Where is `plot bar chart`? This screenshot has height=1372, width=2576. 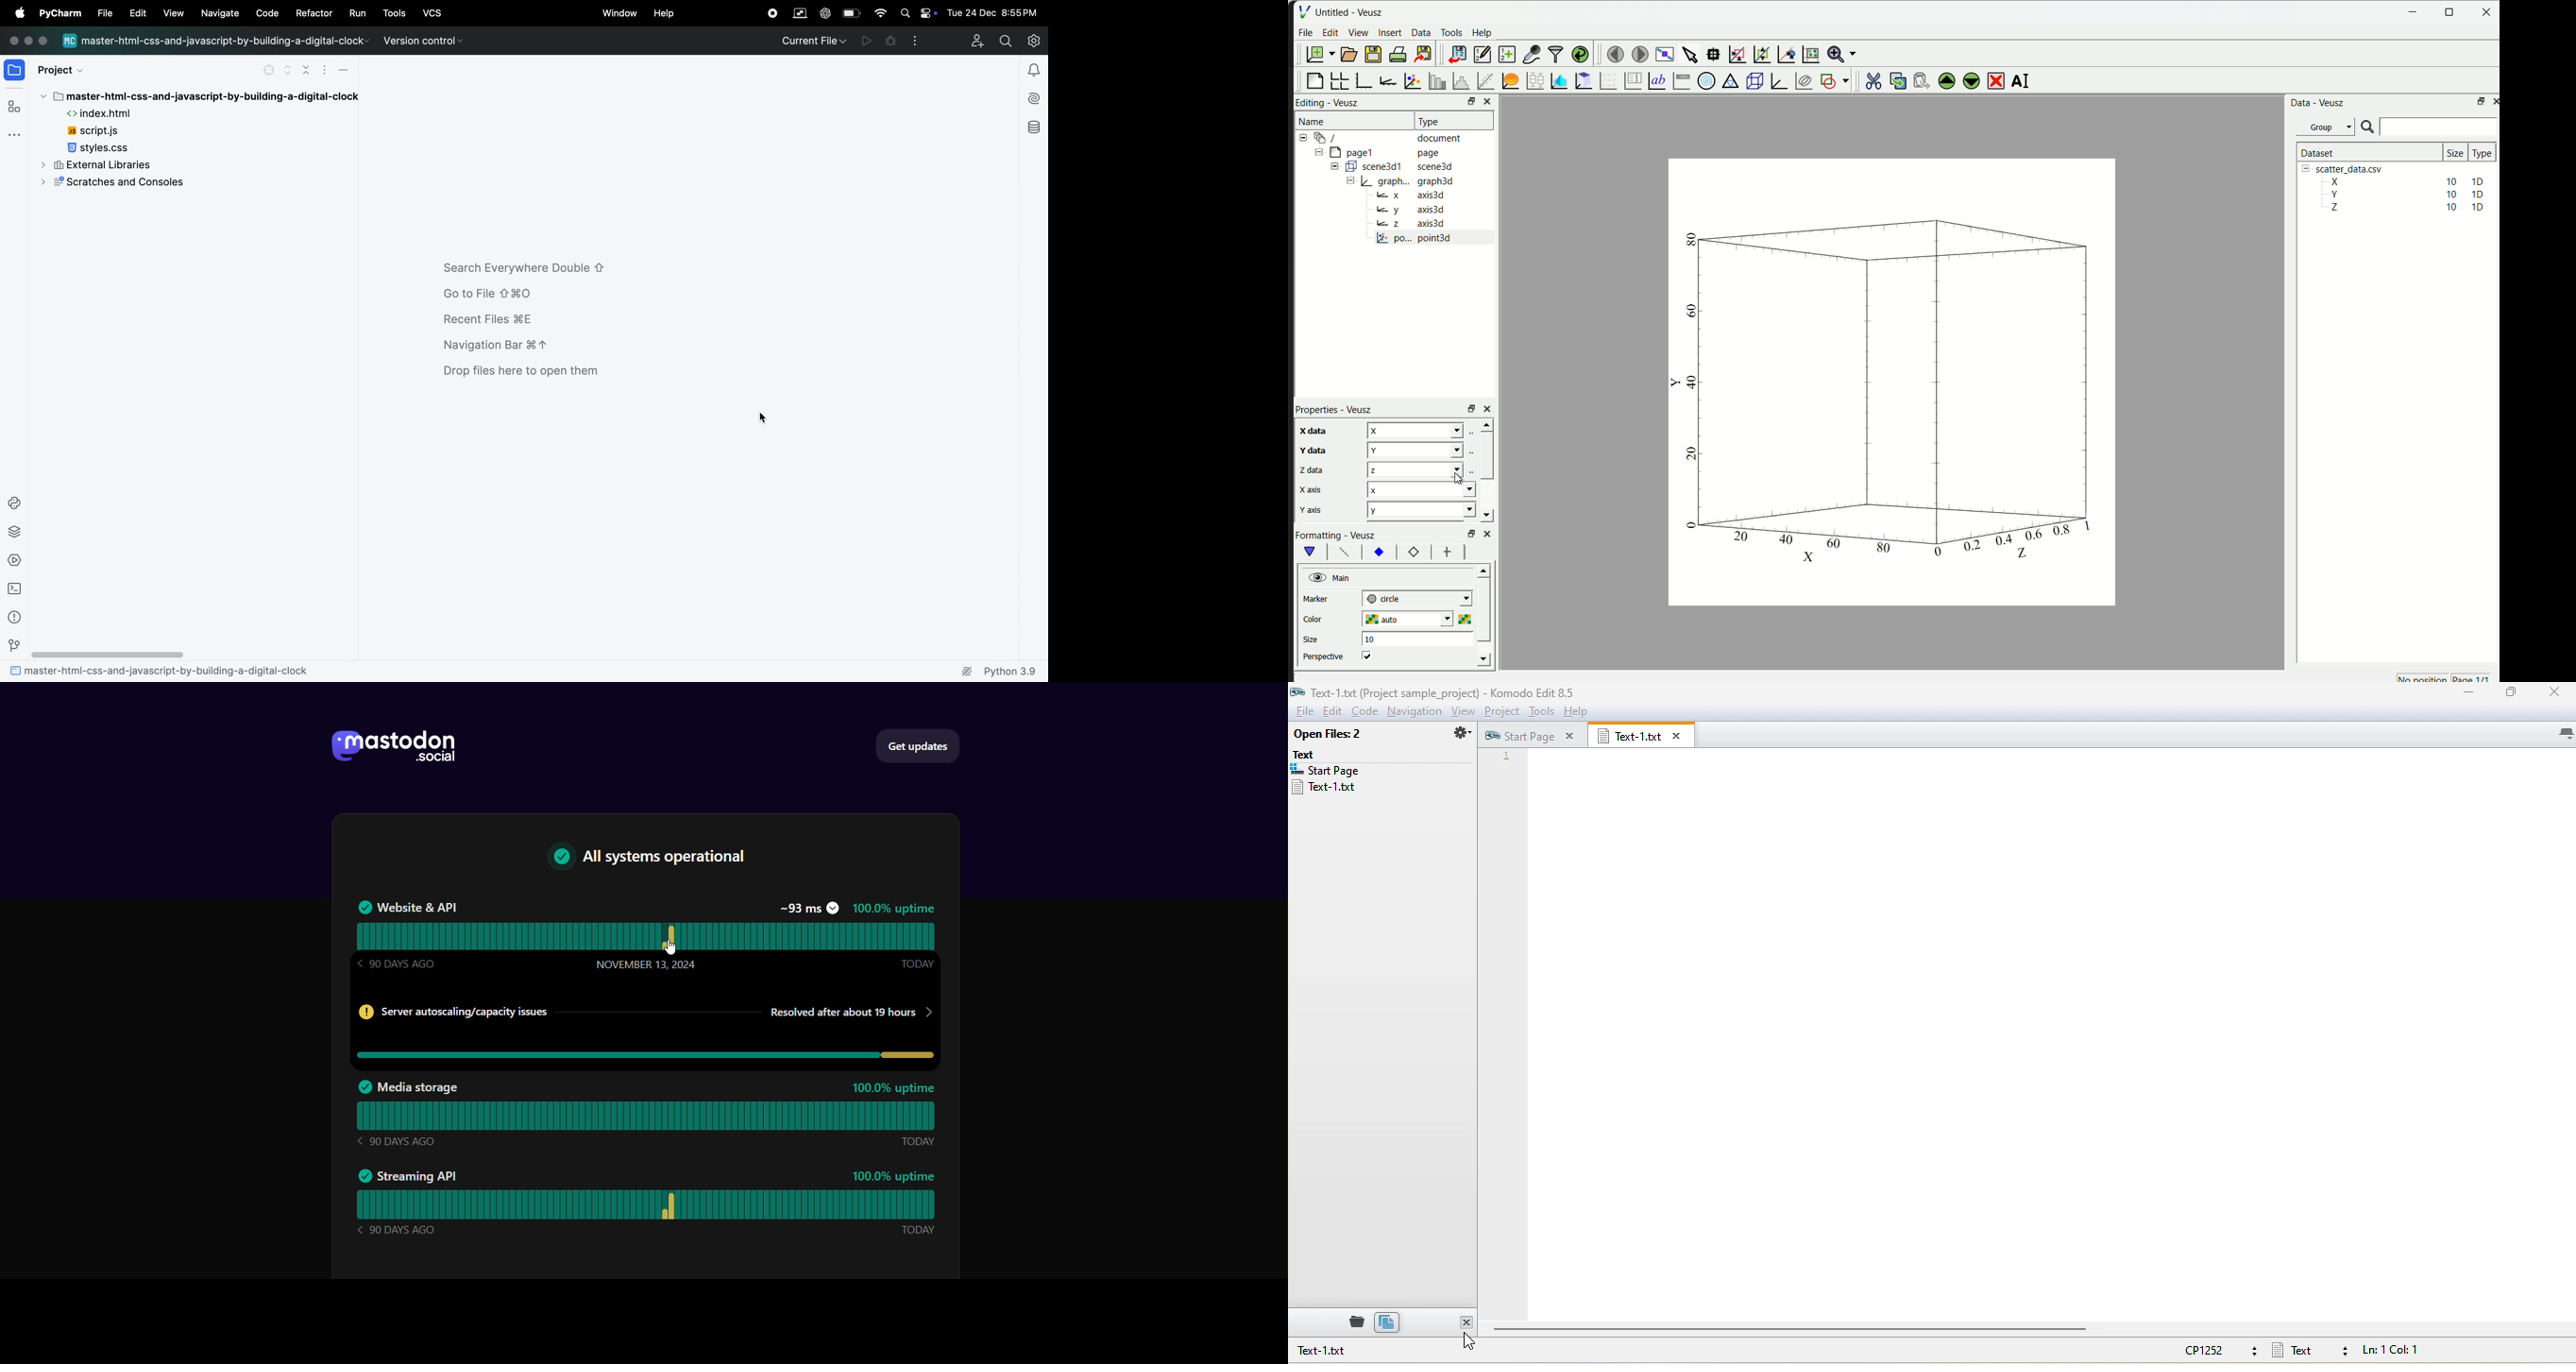
plot bar chart is located at coordinates (1433, 81).